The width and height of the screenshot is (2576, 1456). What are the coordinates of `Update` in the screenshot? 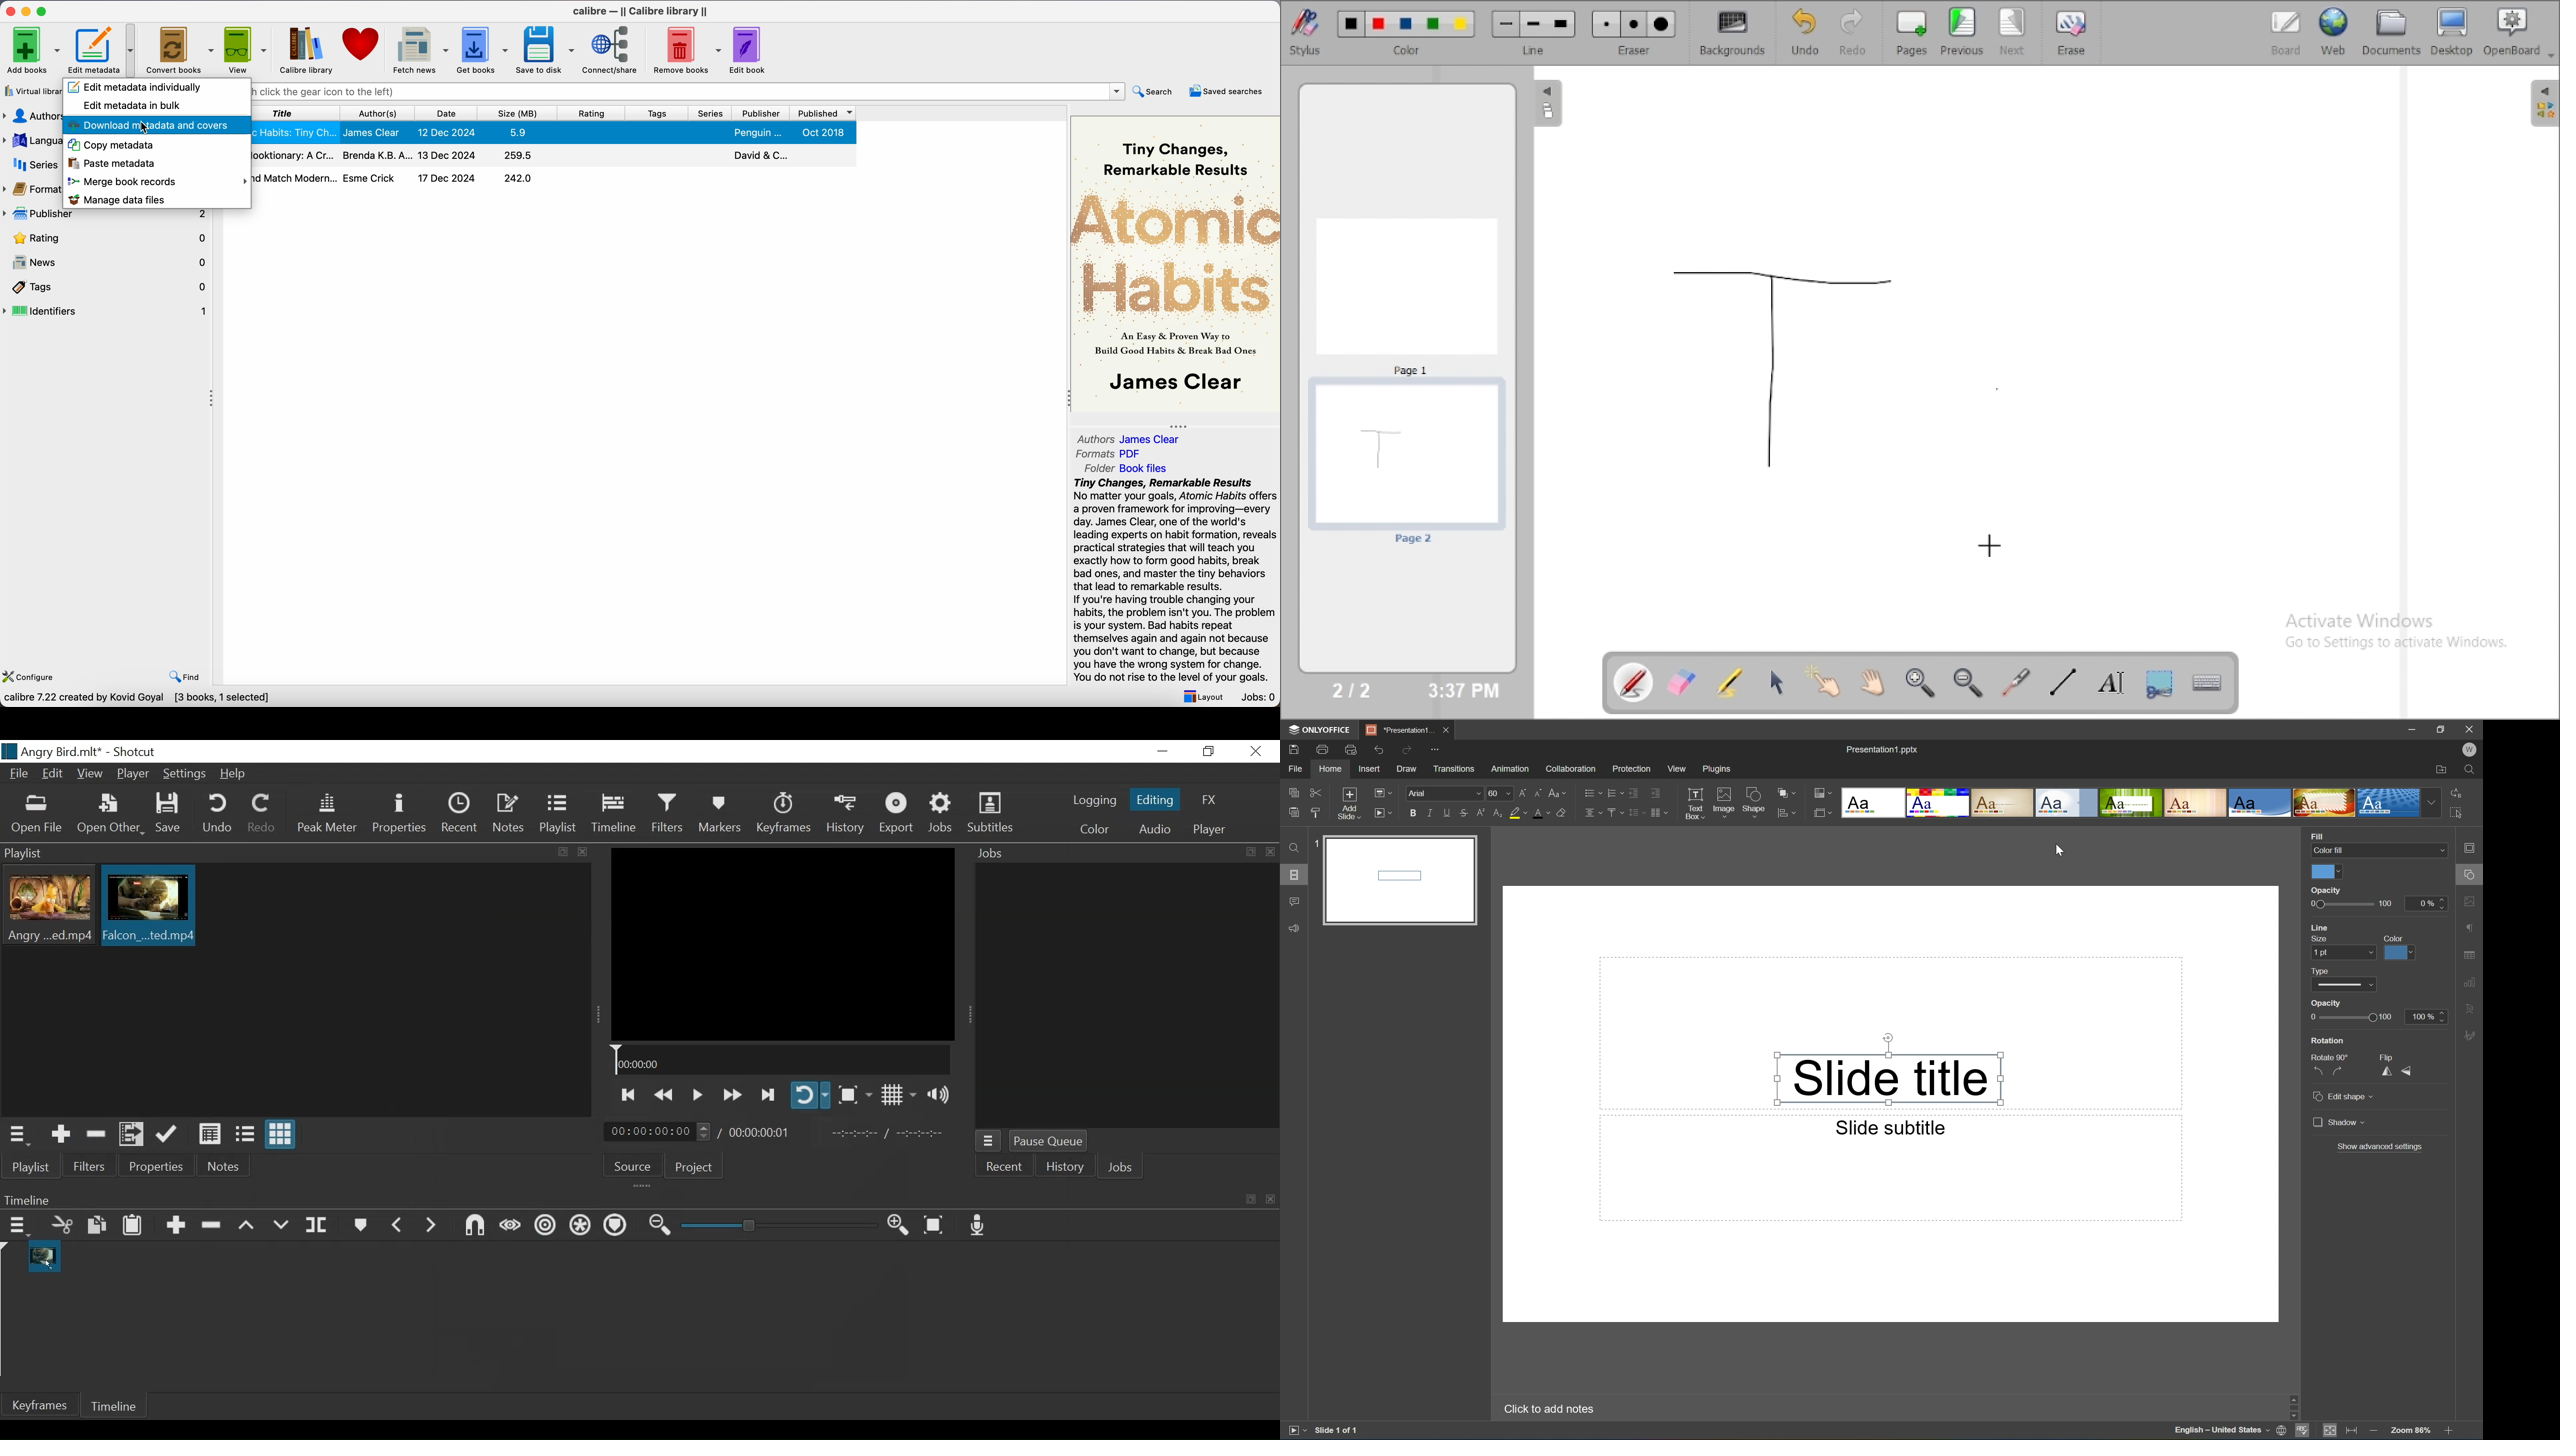 It's located at (169, 1135).